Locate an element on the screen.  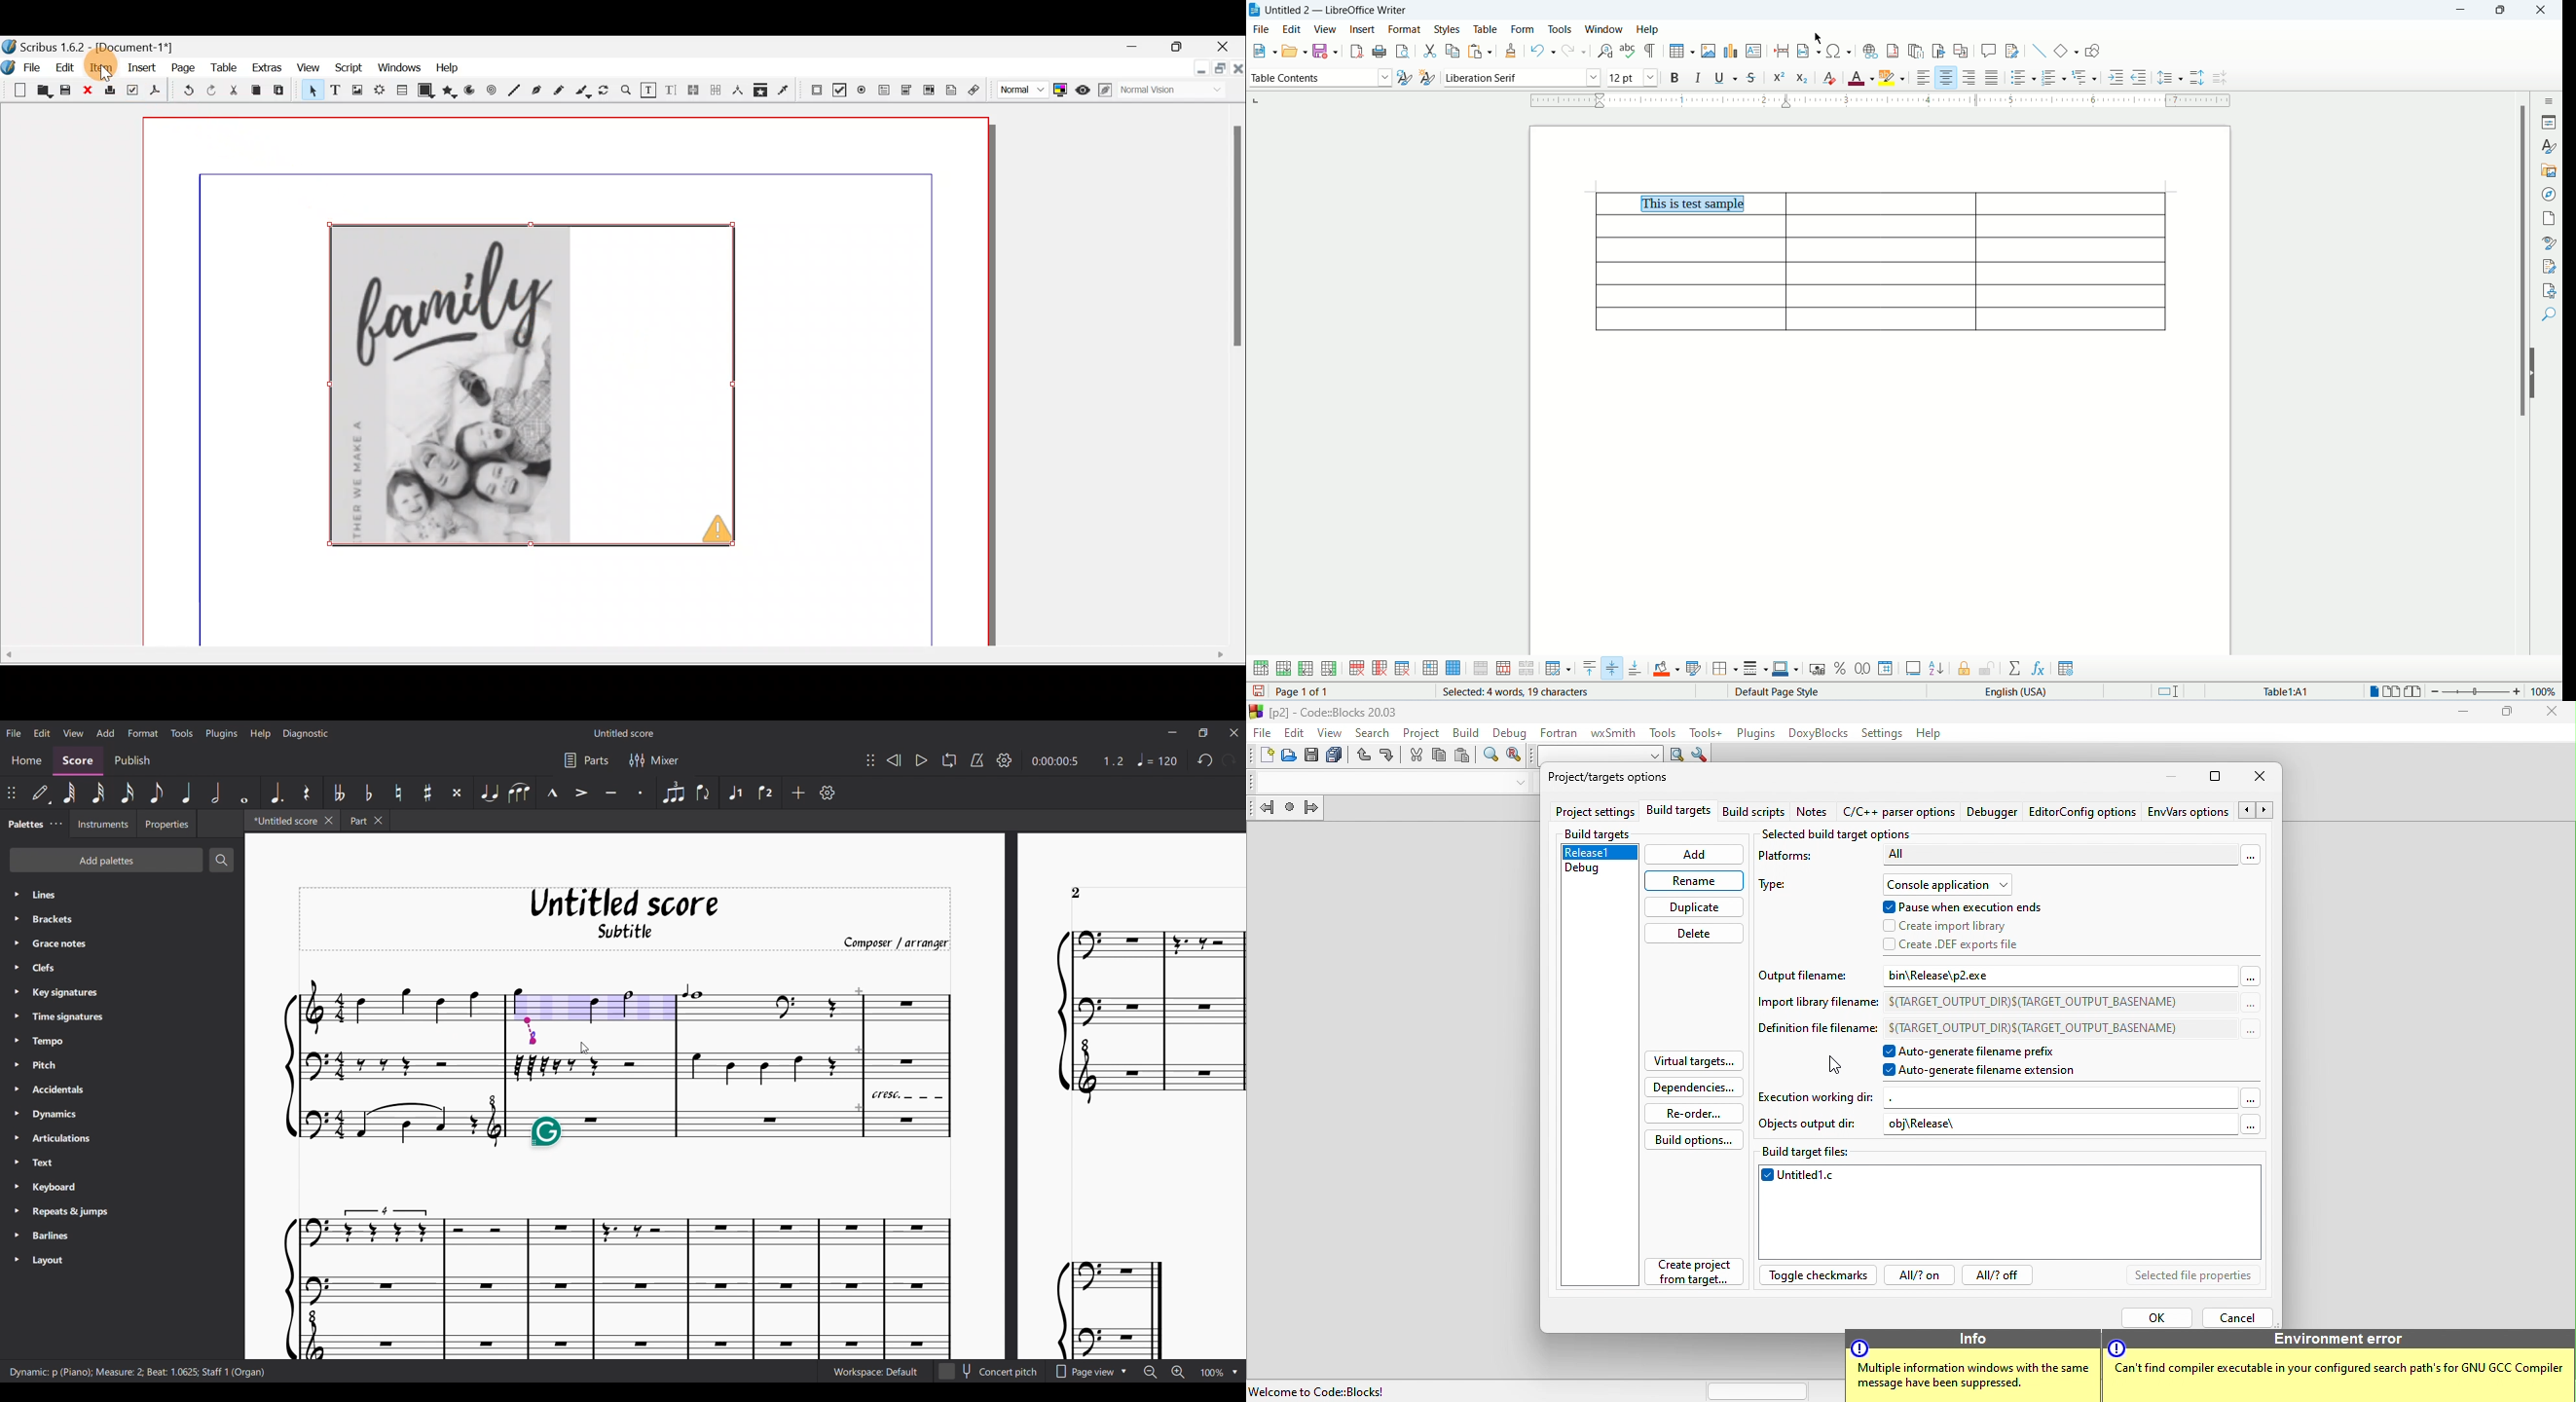
tools is located at coordinates (1564, 29).